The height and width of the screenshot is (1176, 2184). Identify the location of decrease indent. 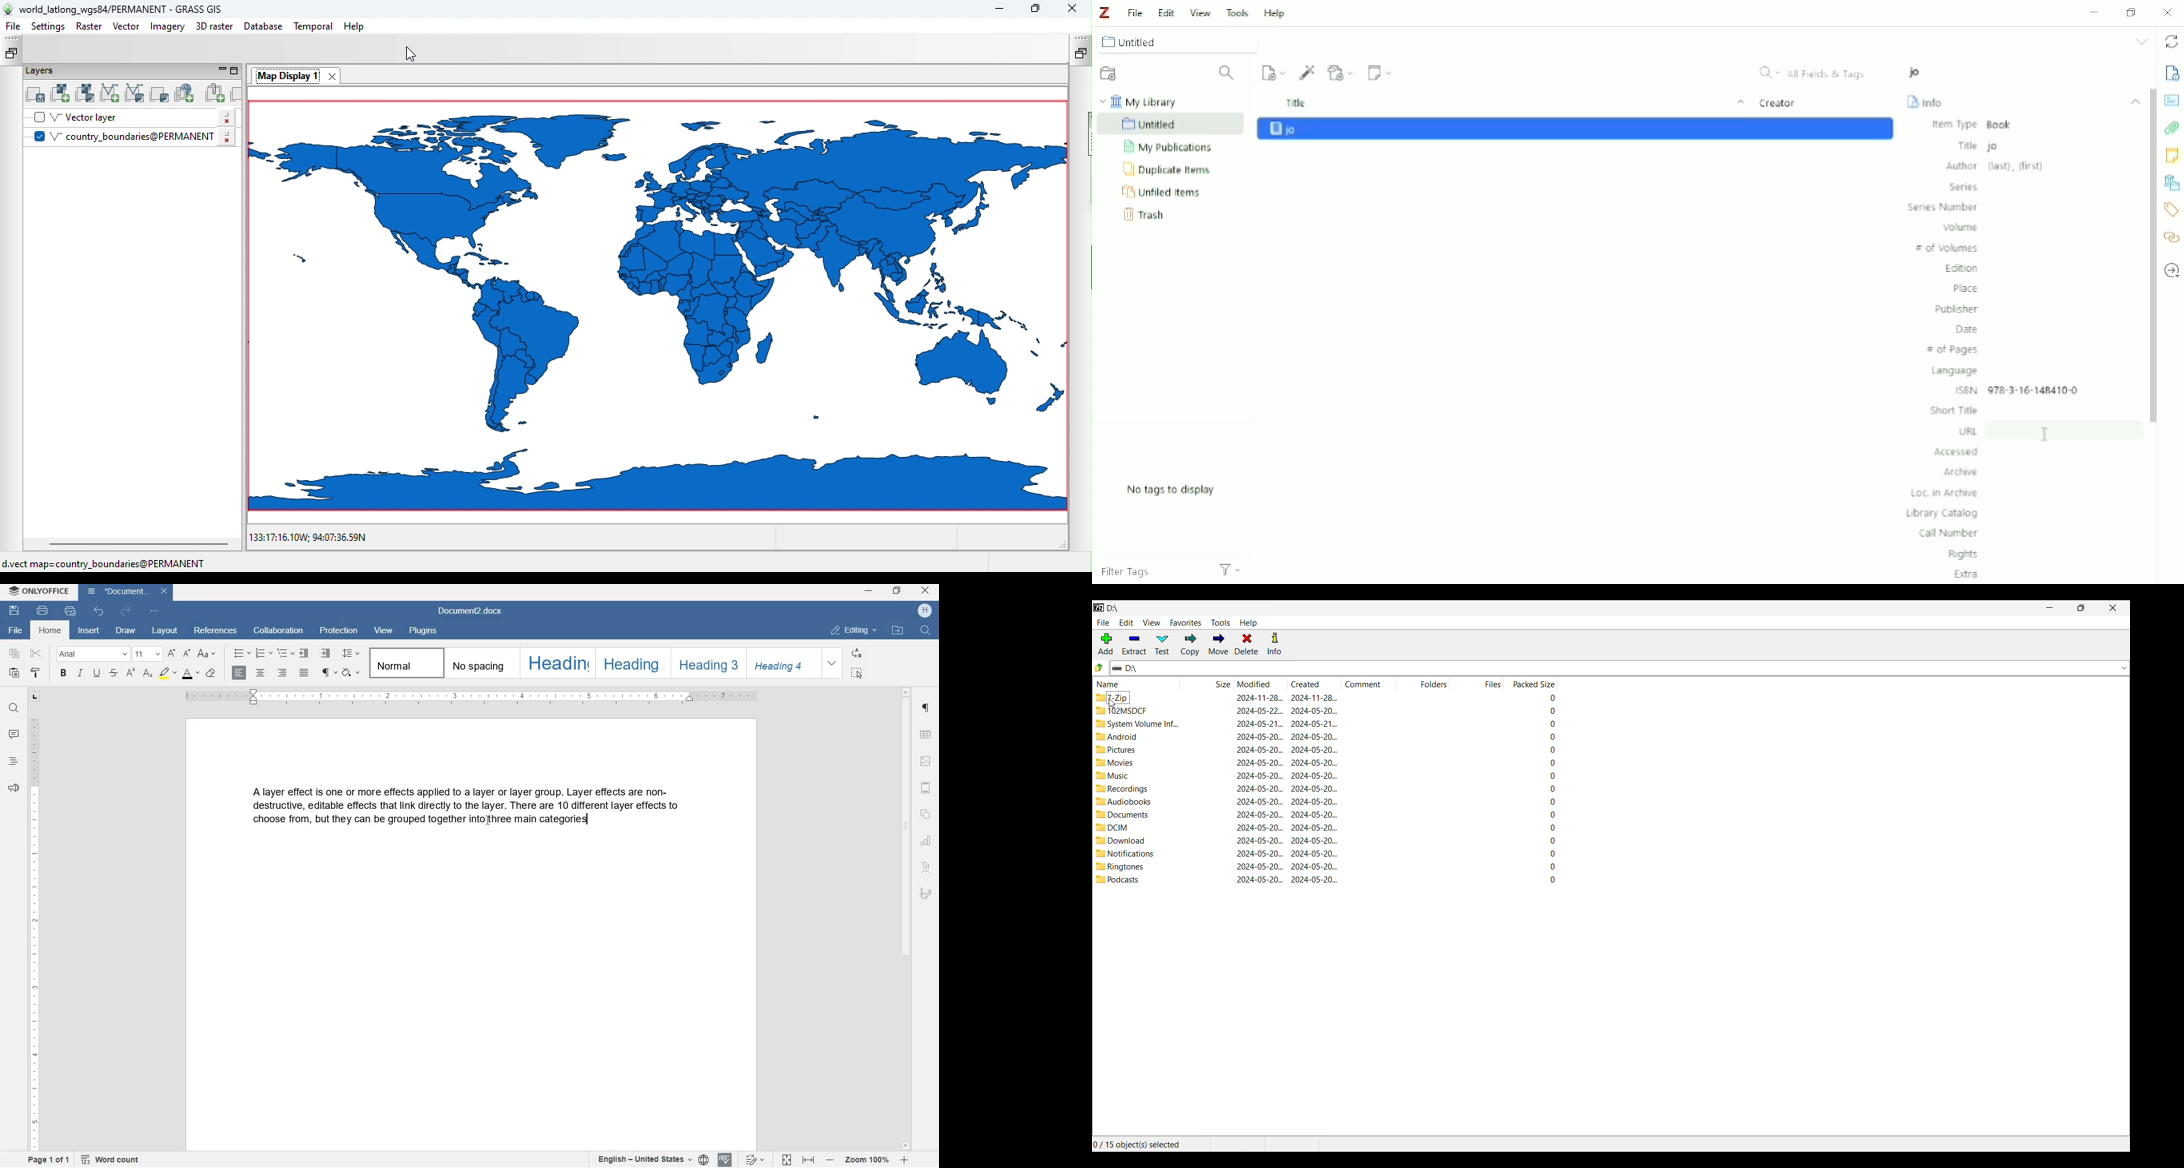
(305, 653).